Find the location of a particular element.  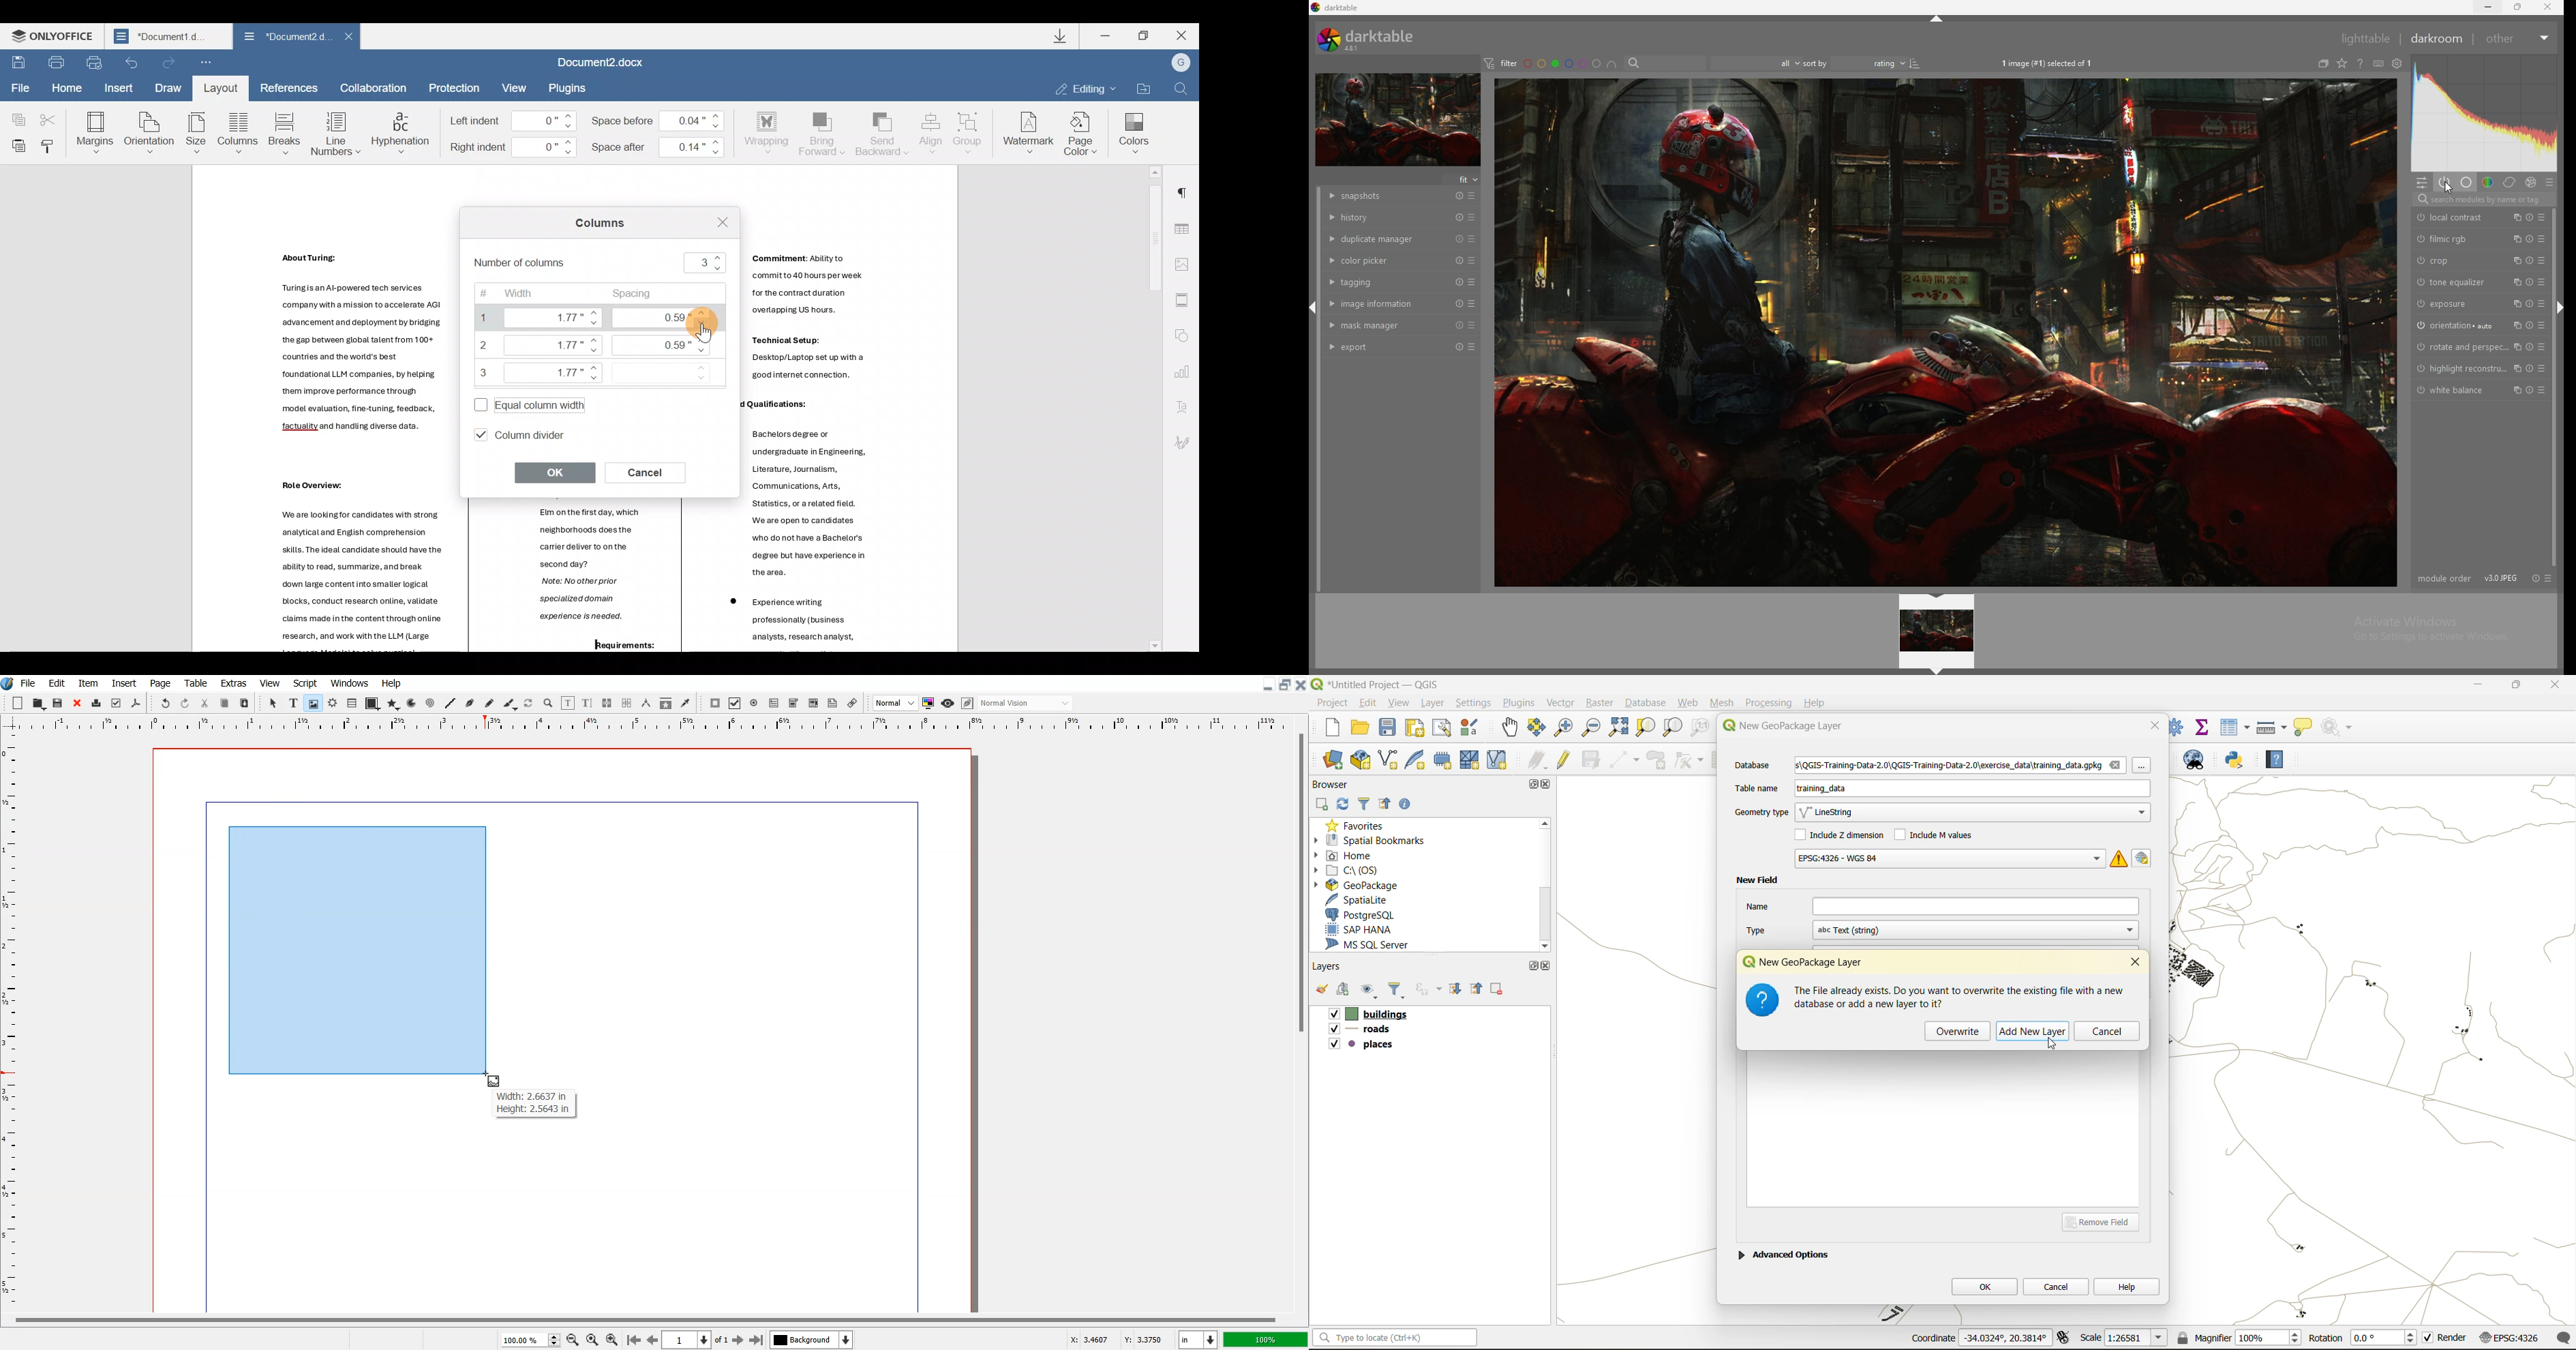

reset is located at coordinates (2528, 218).